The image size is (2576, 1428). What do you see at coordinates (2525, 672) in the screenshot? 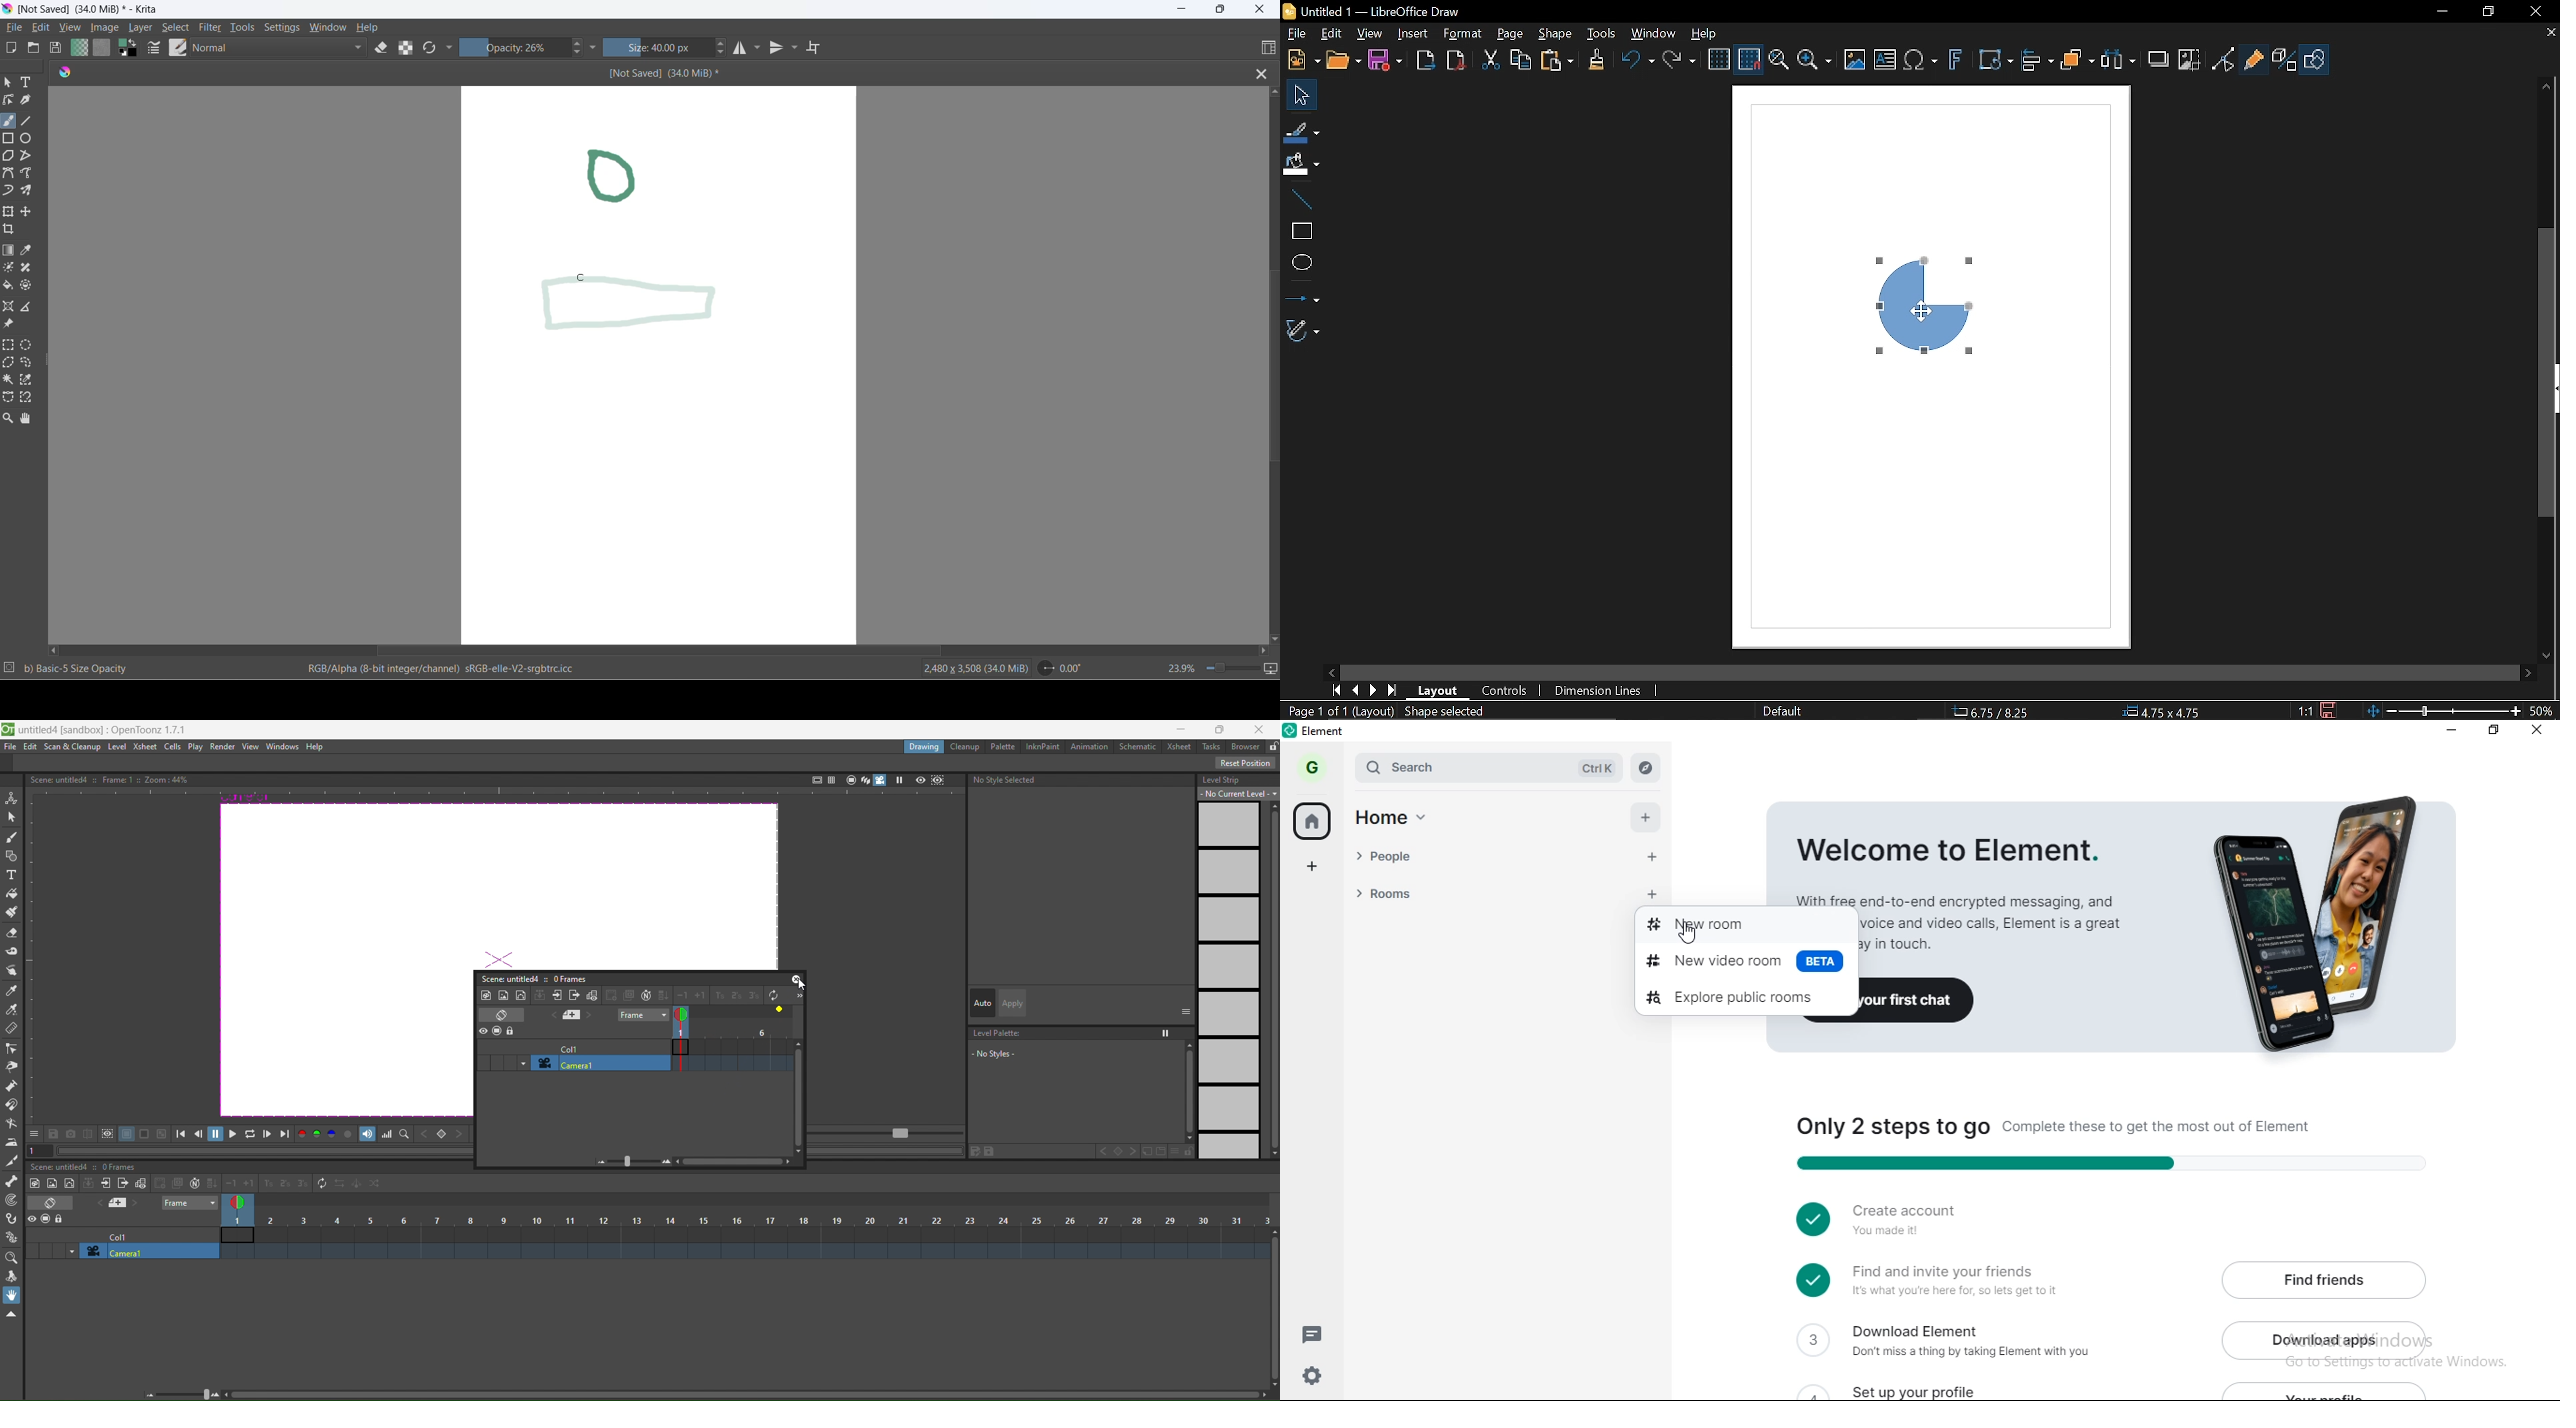
I see `Move right` at bounding box center [2525, 672].